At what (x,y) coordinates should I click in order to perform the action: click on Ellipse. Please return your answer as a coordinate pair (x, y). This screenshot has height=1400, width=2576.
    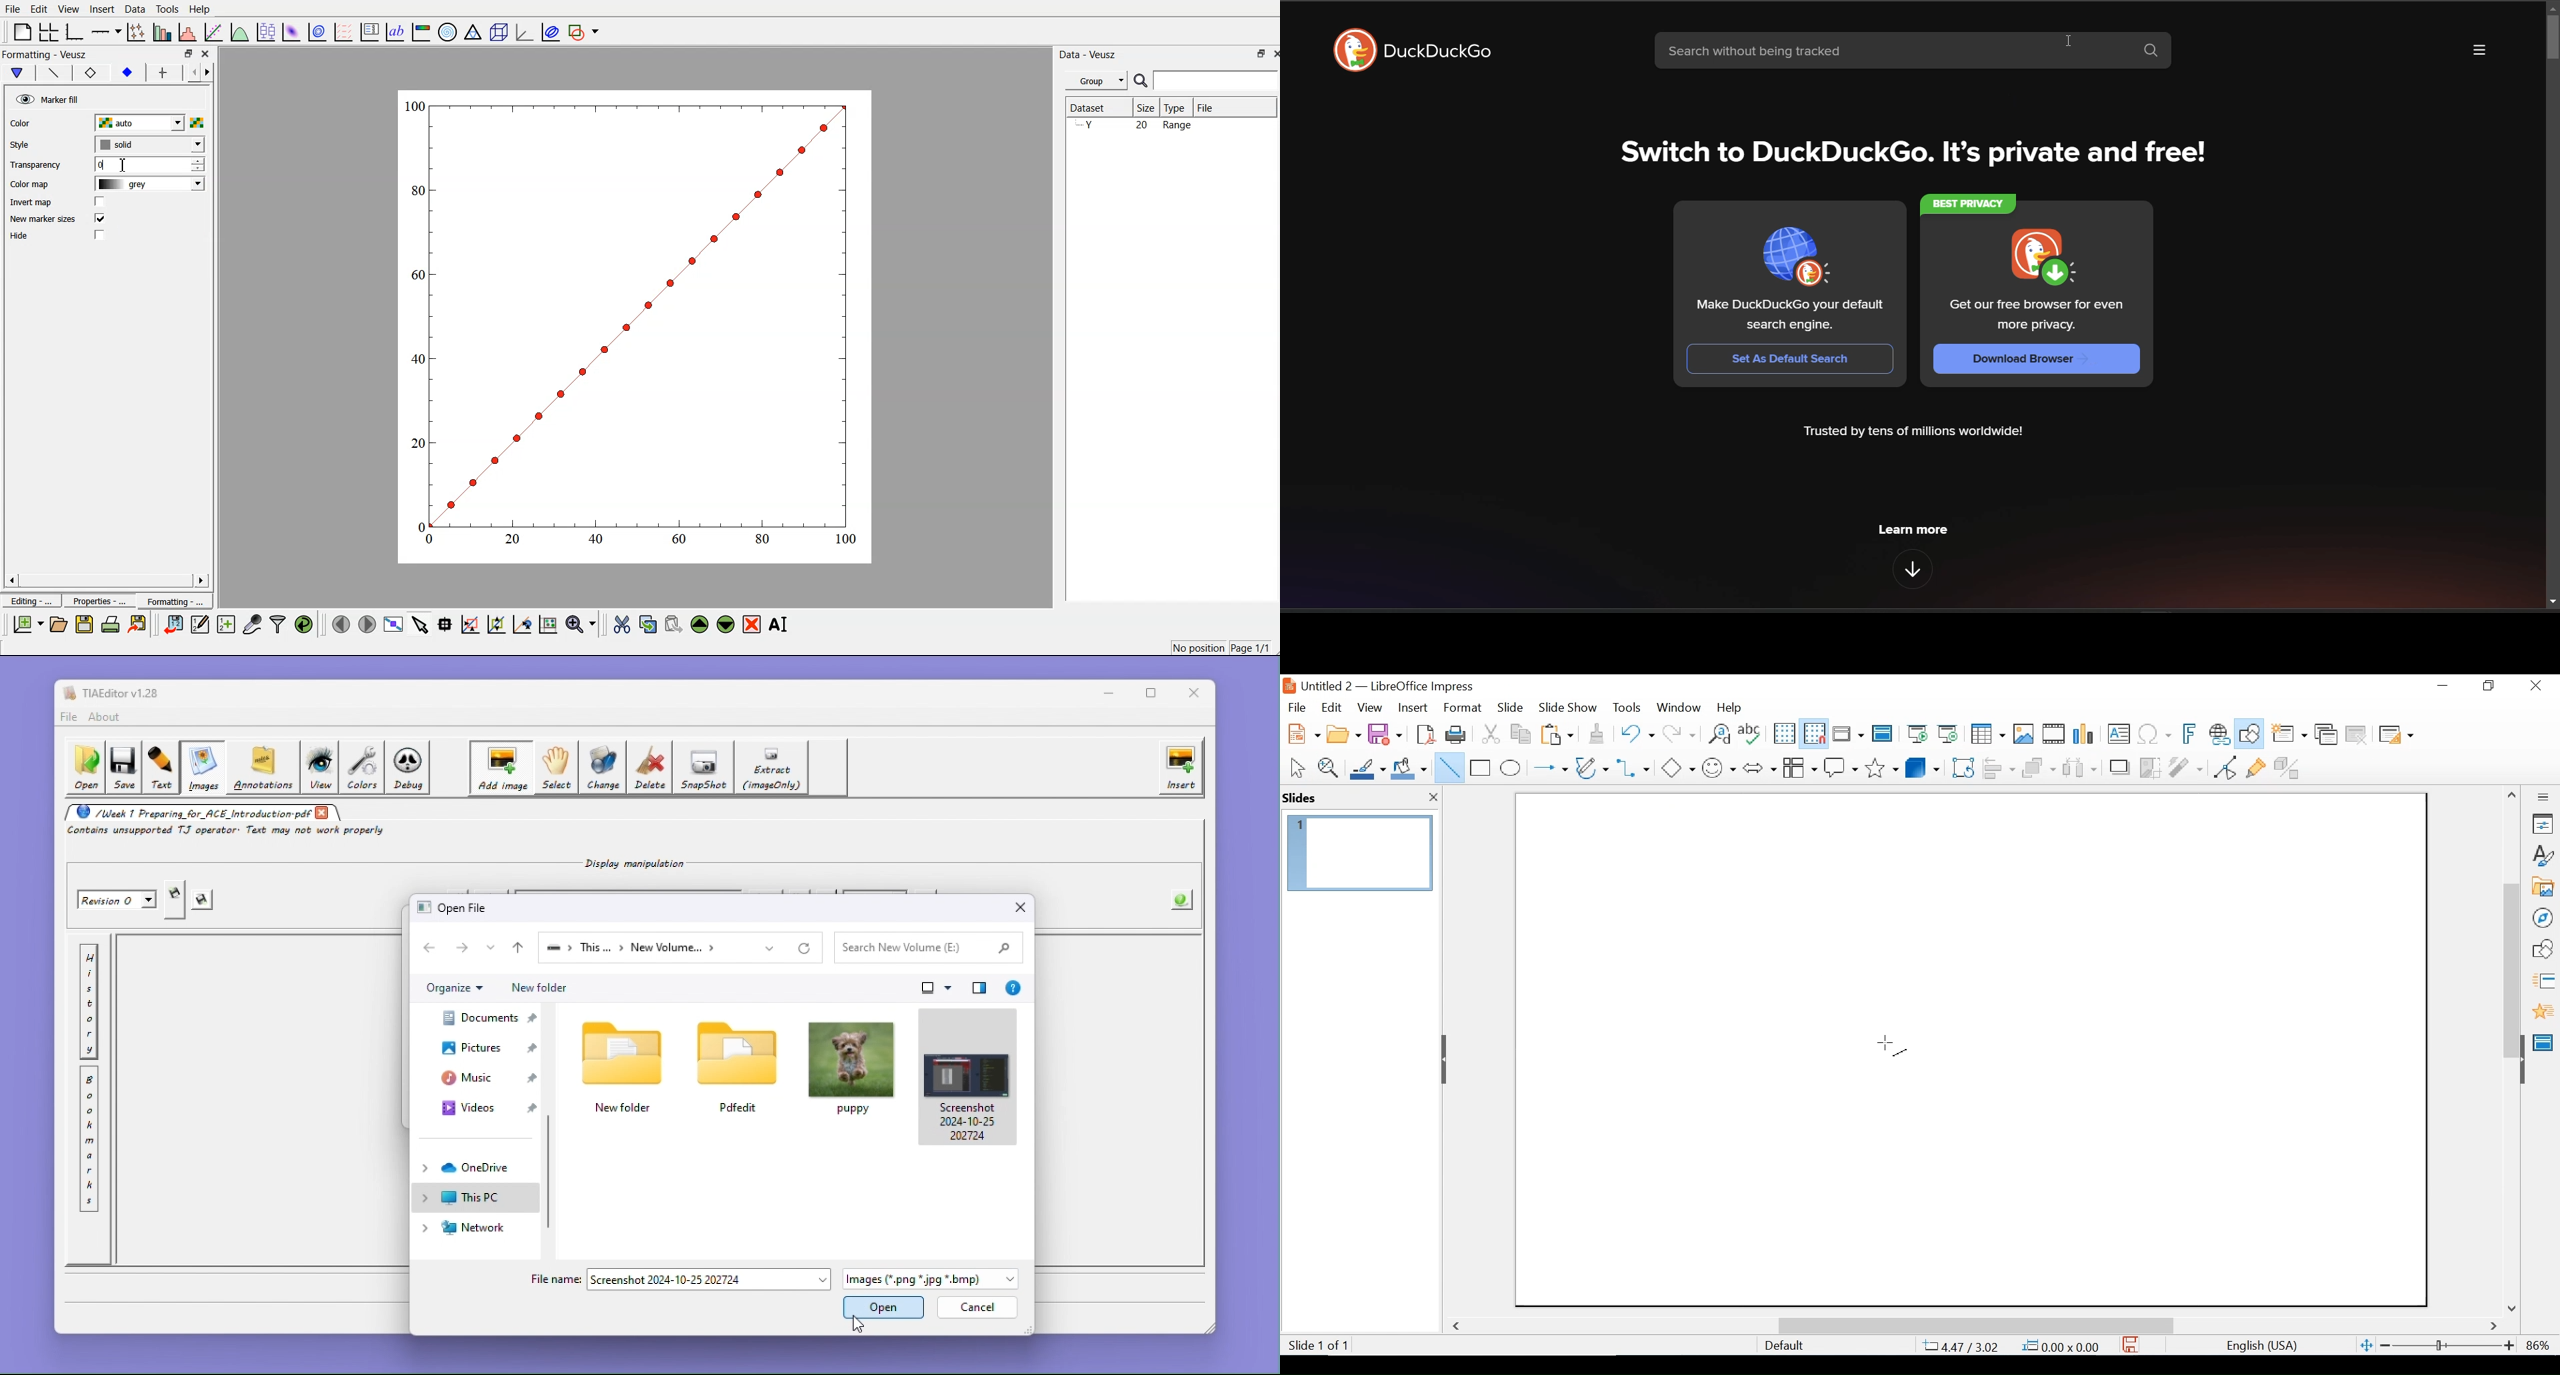
    Looking at the image, I should click on (1510, 768).